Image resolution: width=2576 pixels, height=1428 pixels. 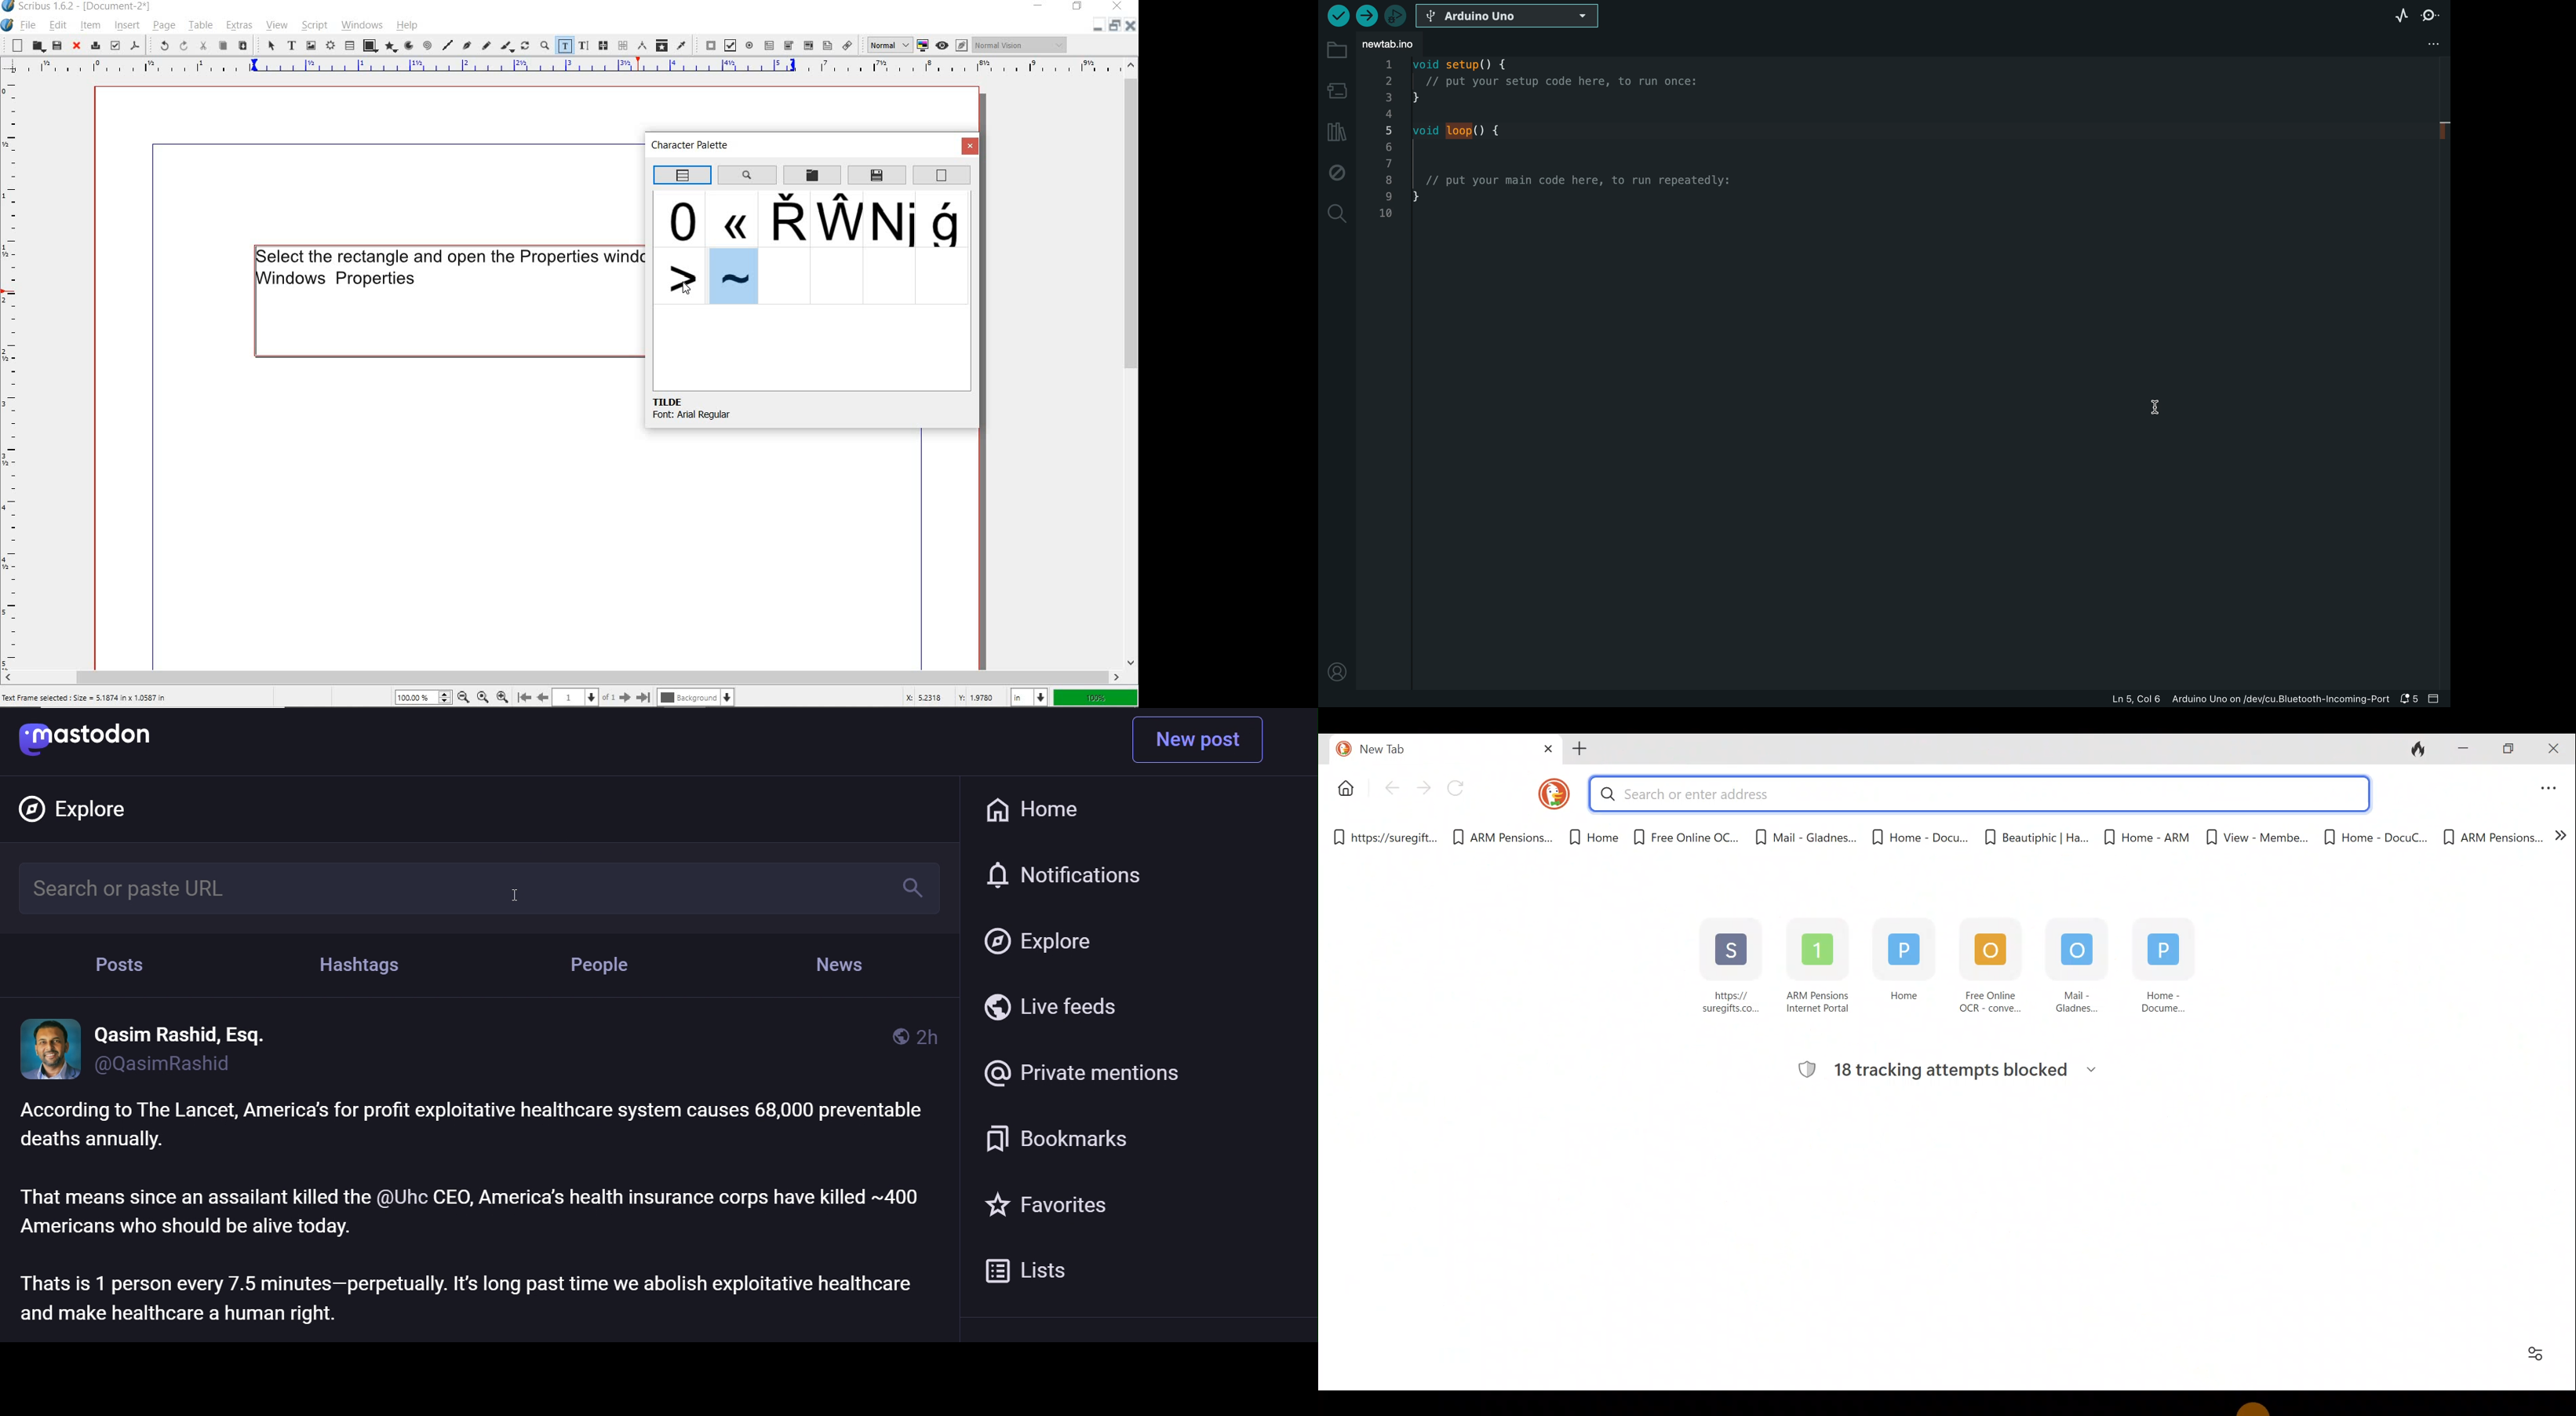 What do you see at coordinates (910, 889) in the screenshot?
I see `search` at bounding box center [910, 889].